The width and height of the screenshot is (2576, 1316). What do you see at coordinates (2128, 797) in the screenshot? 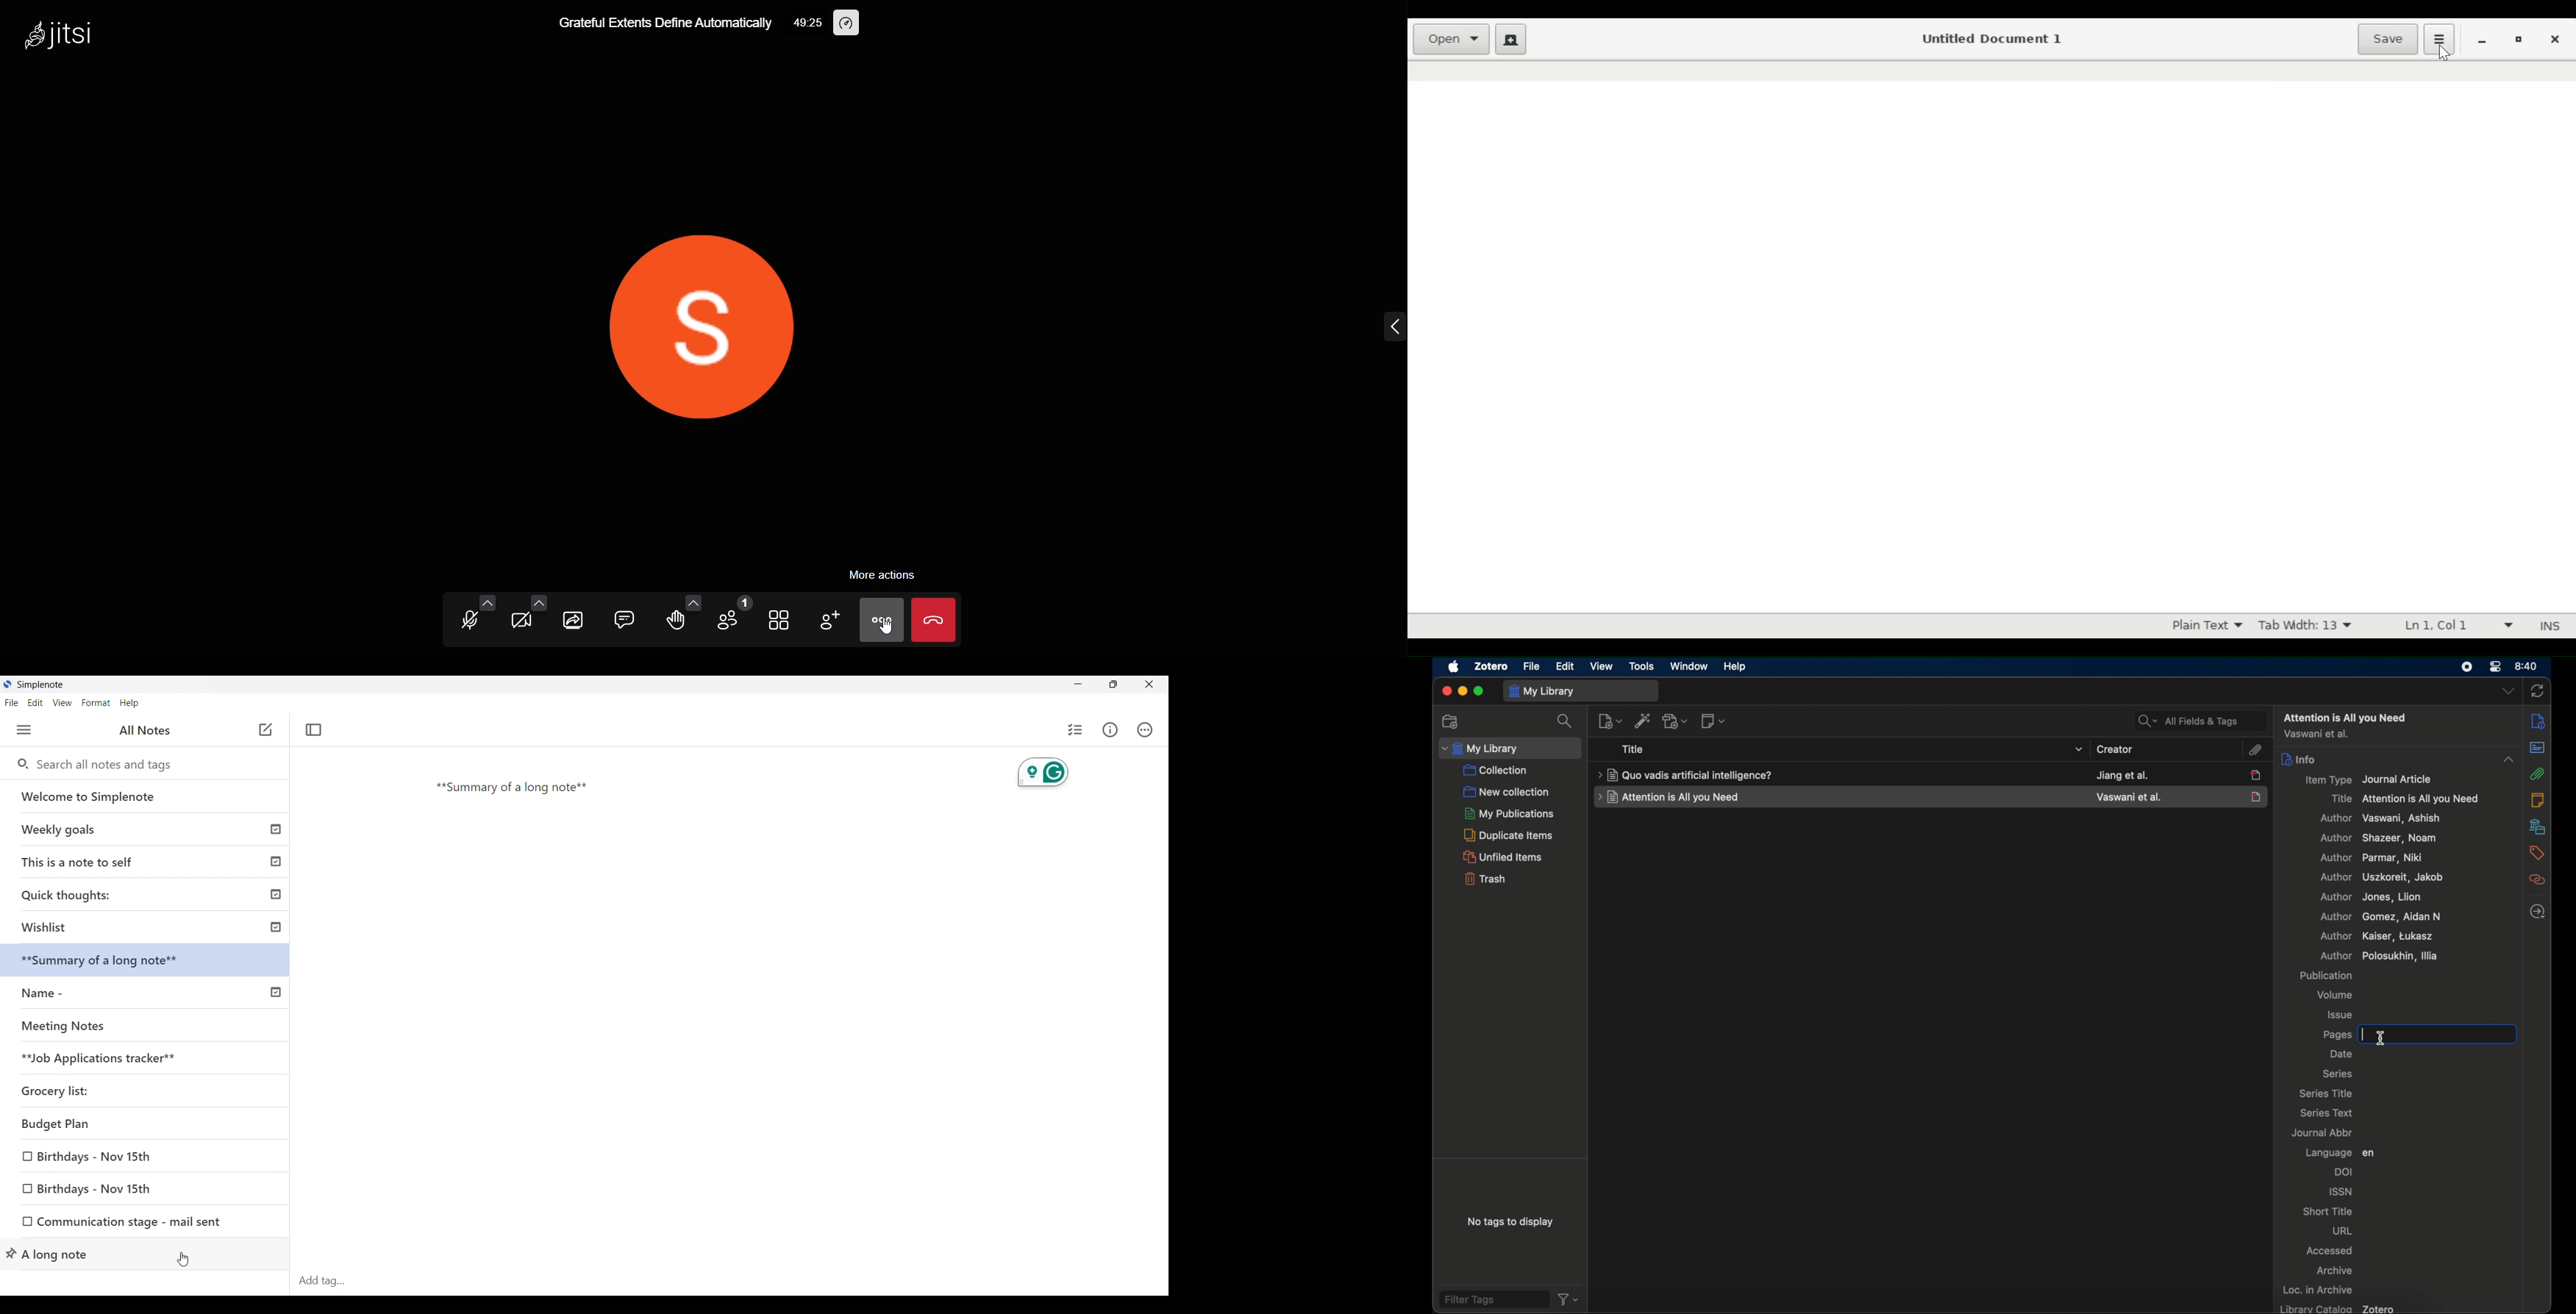
I see `creator creator name` at bounding box center [2128, 797].